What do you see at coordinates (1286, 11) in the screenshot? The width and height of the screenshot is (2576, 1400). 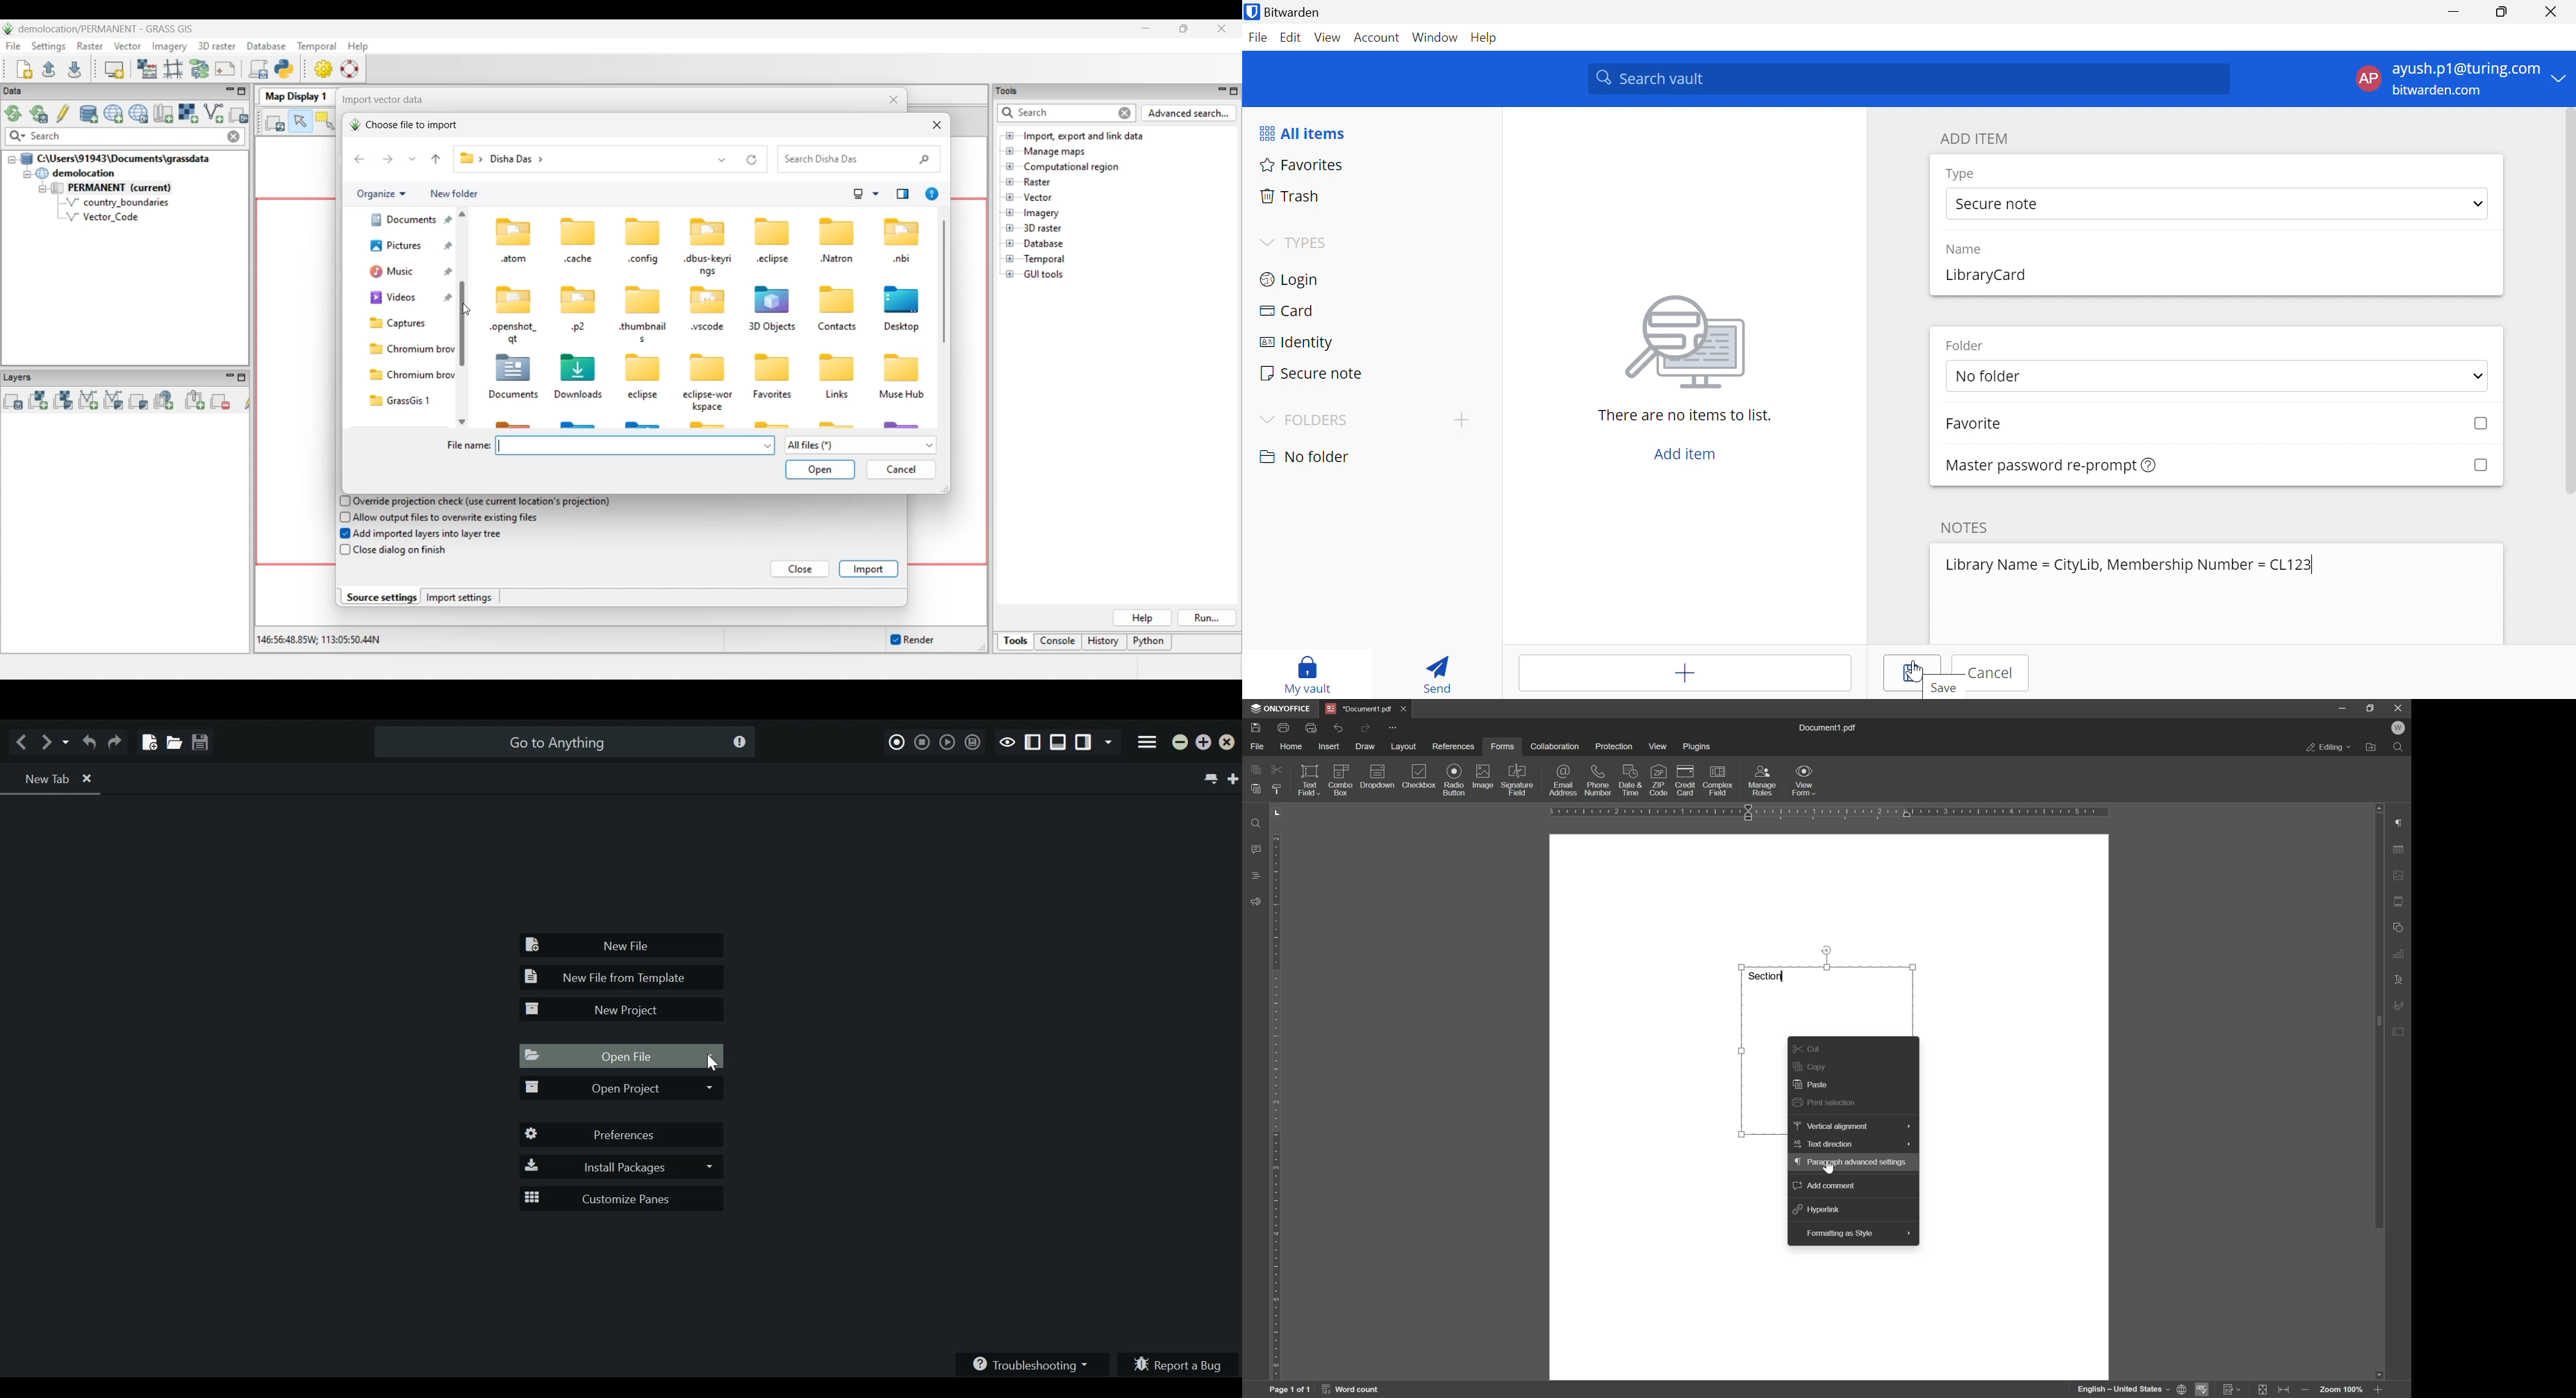 I see `Bitwarden` at bounding box center [1286, 11].